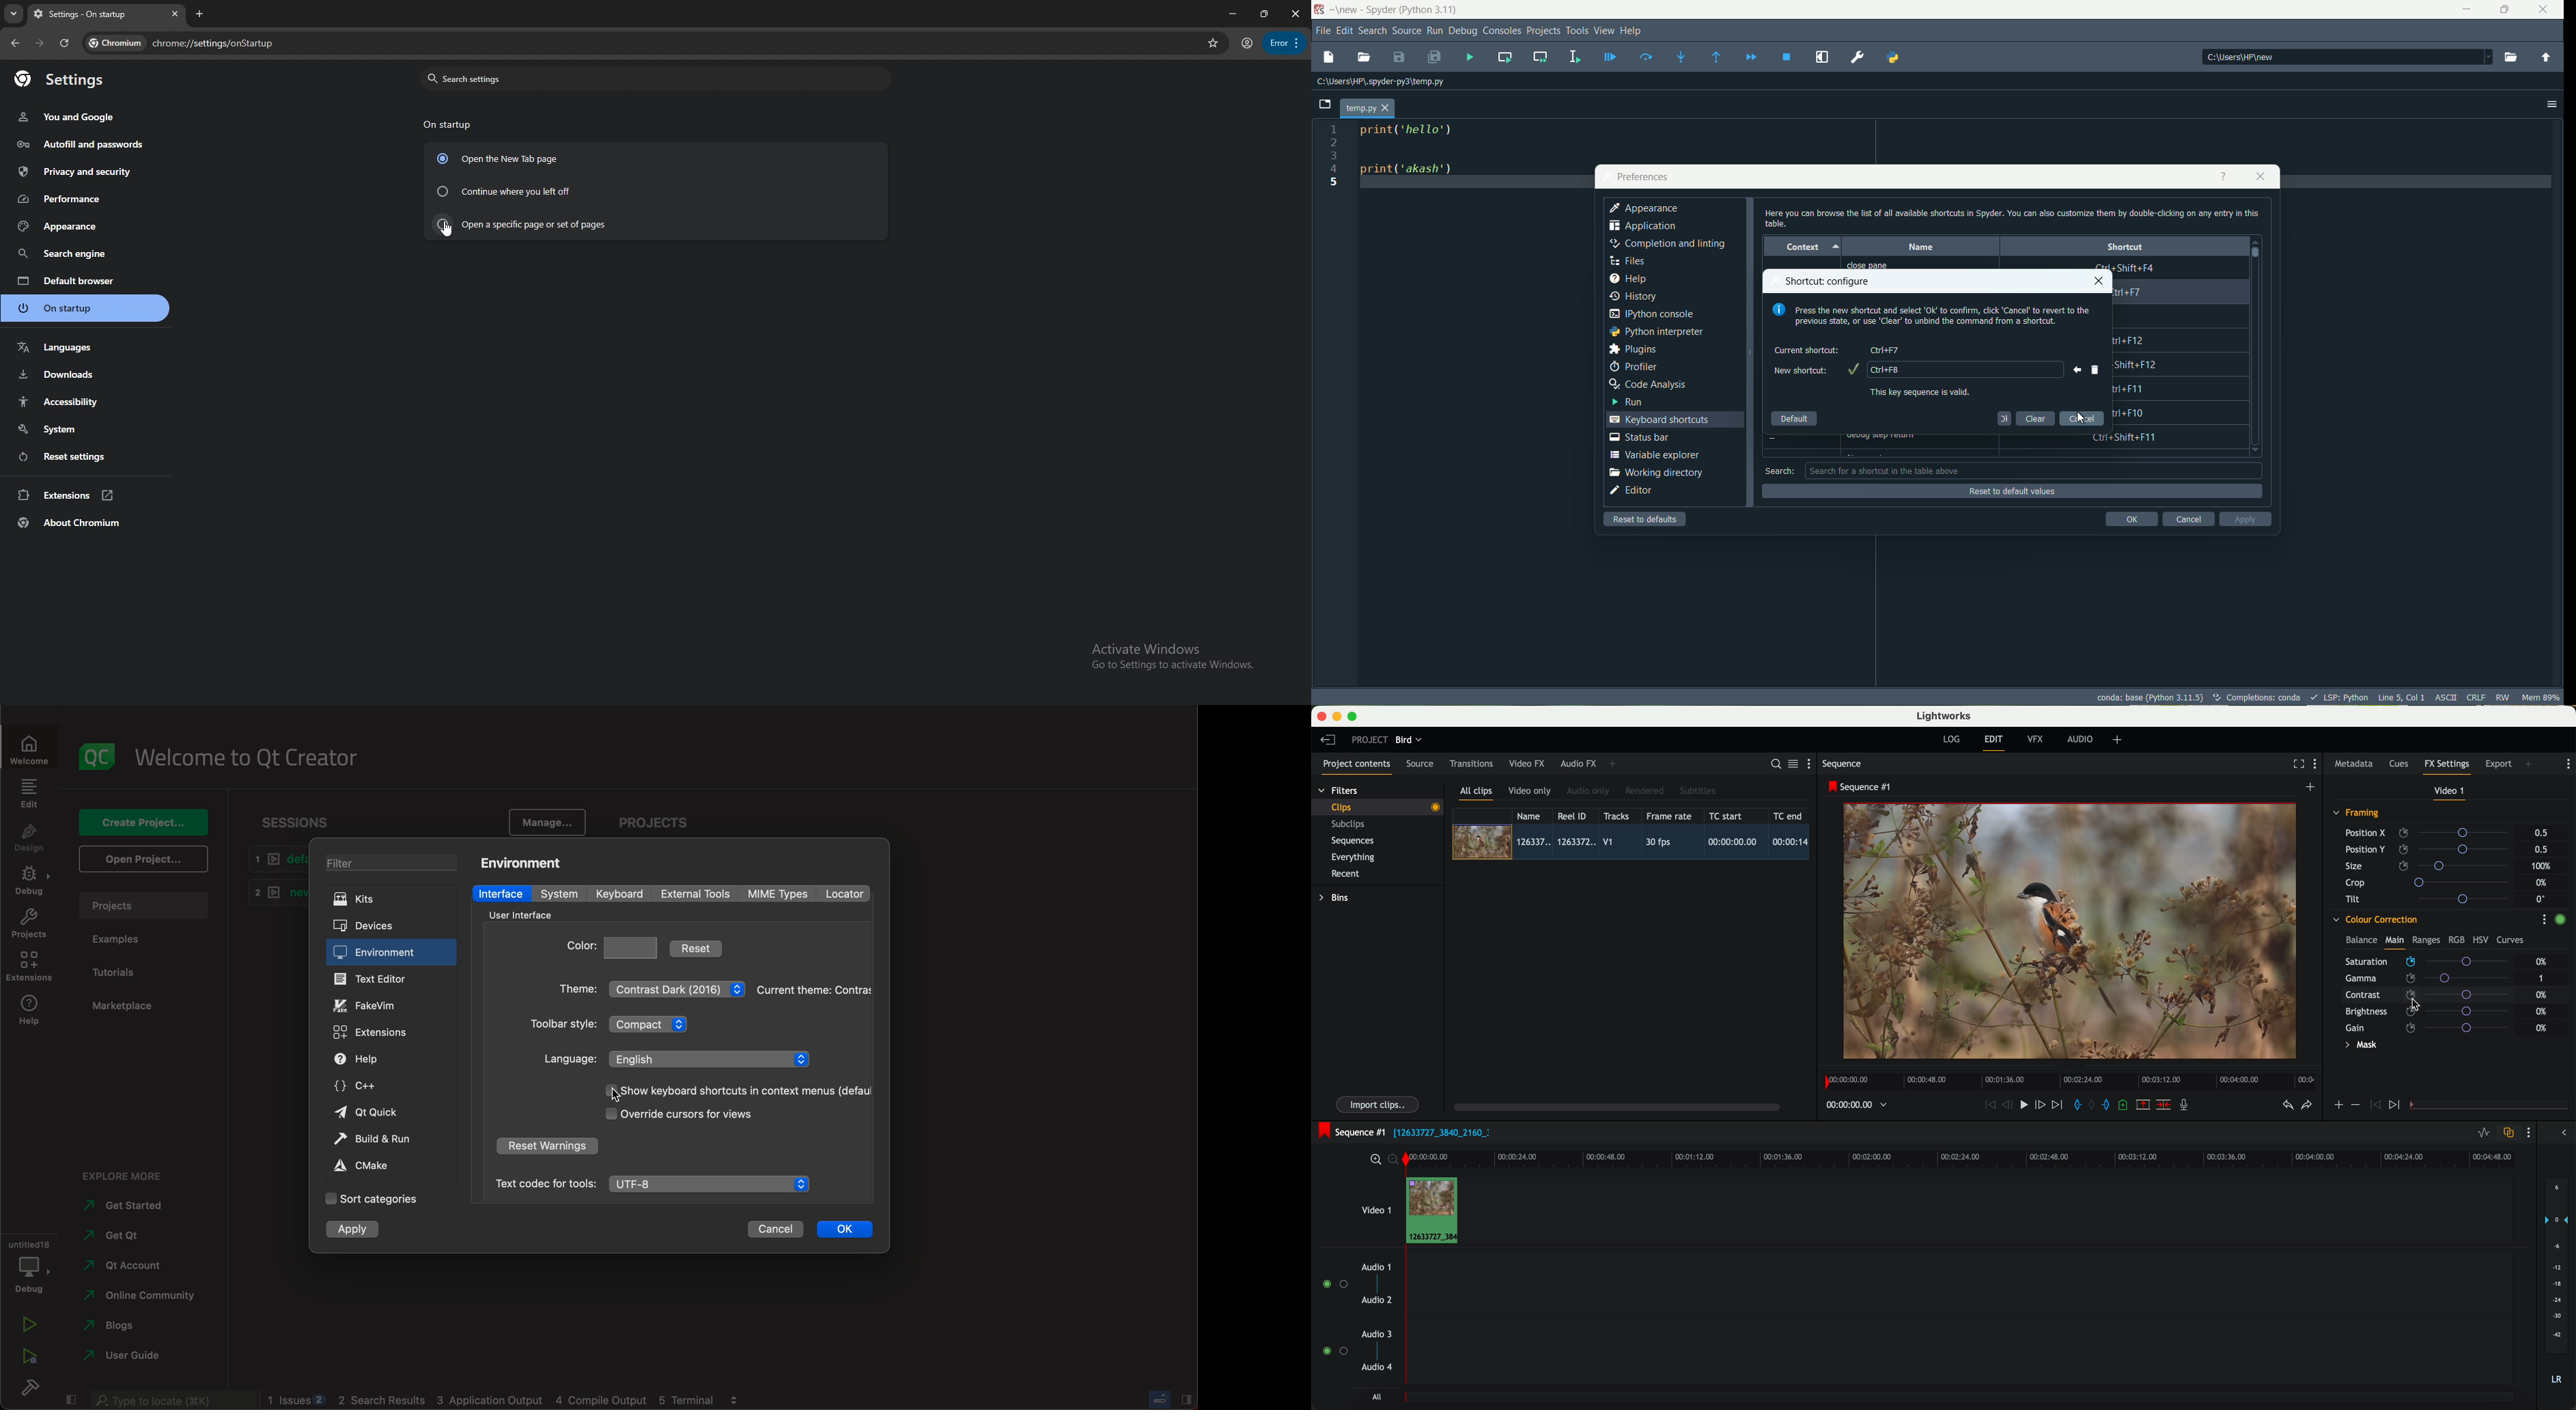  What do you see at coordinates (1861, 787) in the screenshot?
I see `sequence #1` at bounding box center [1861, 787].